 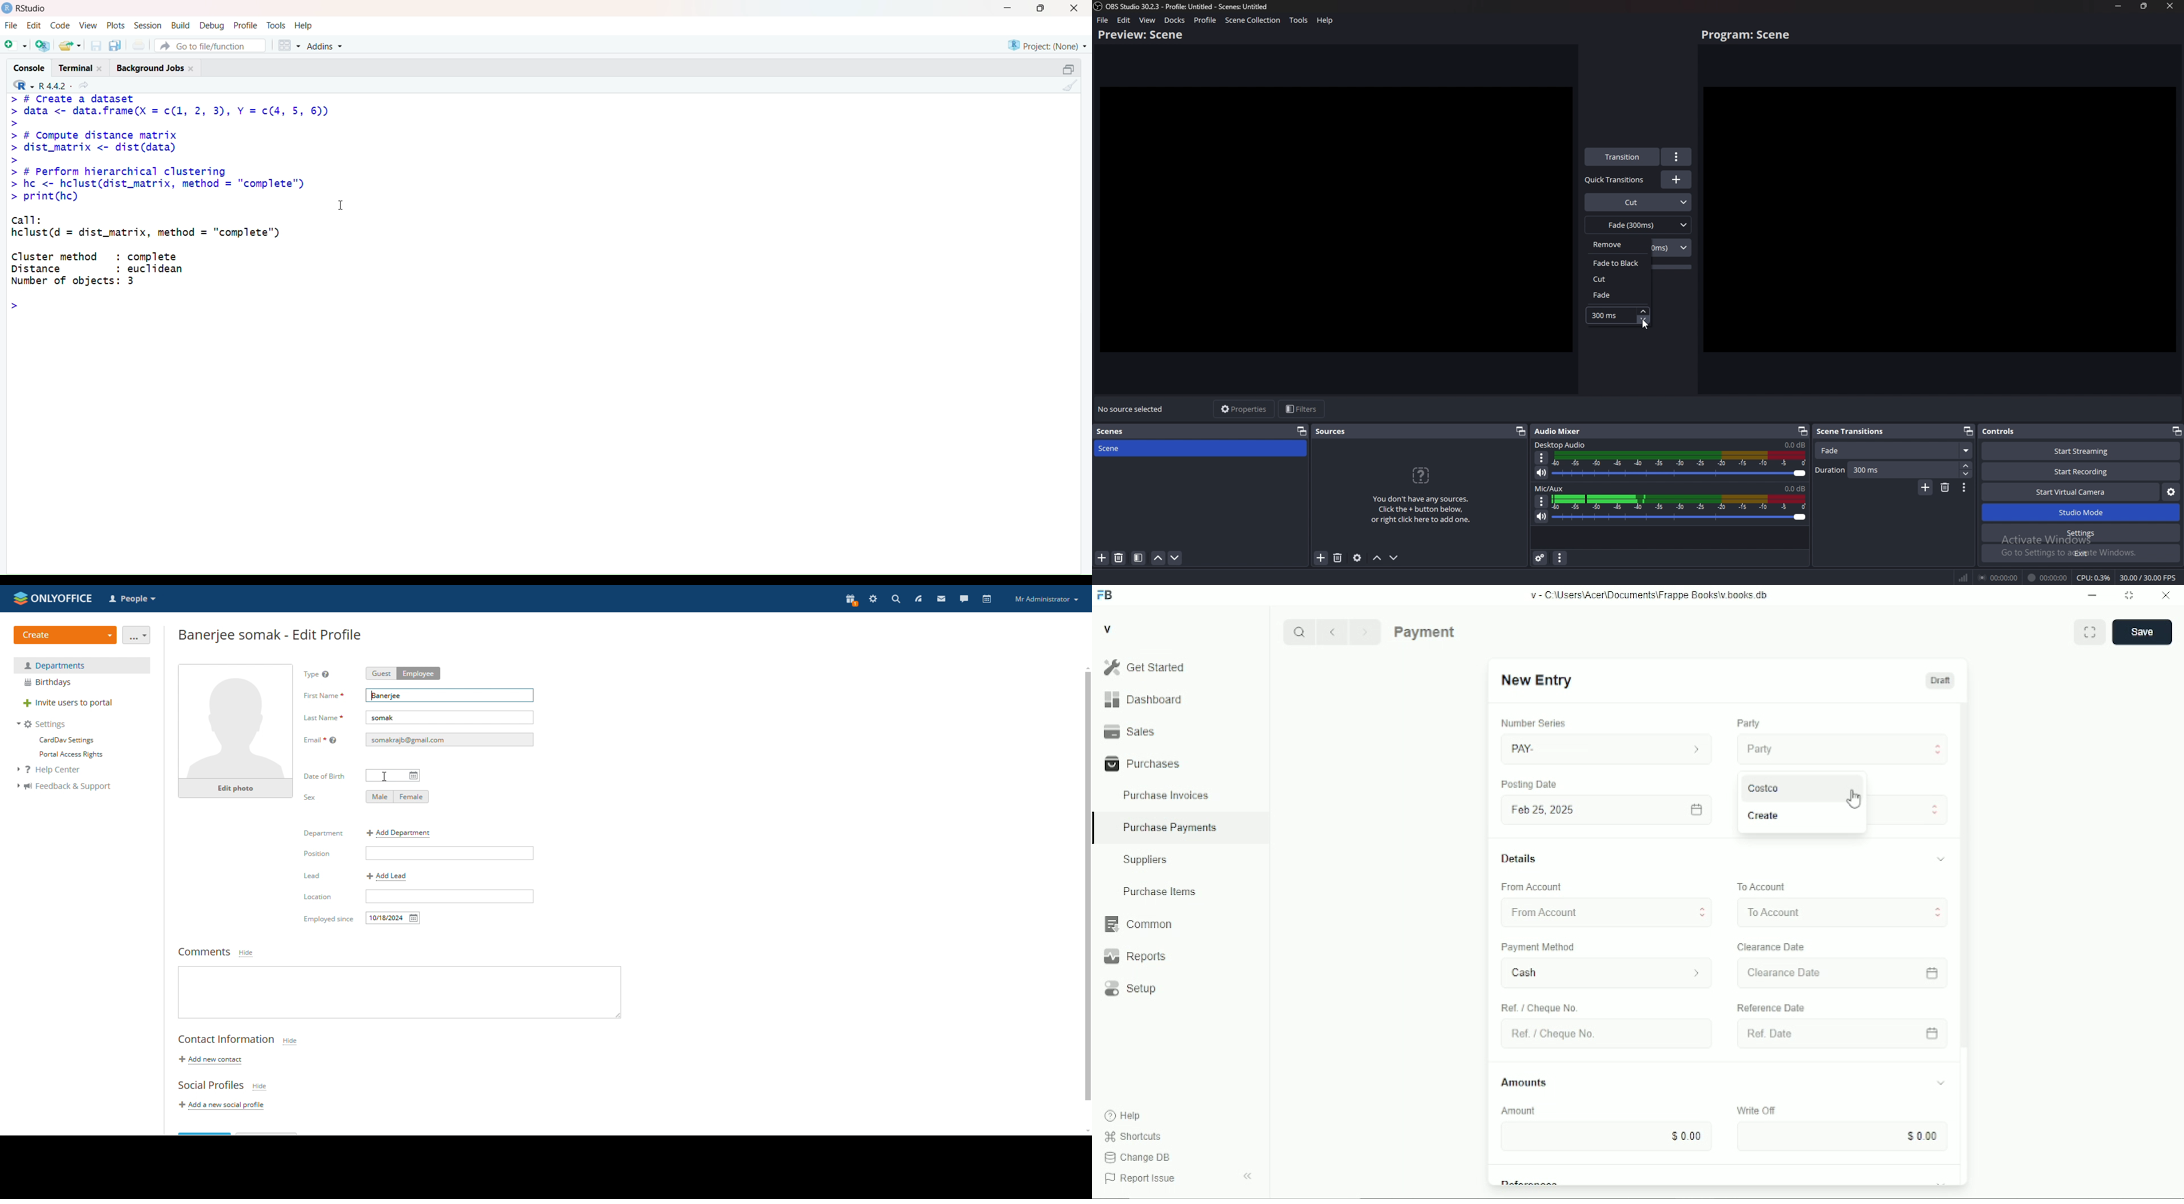 I want to click on Save all open documents (Ctrl + Alt + S), so click(x=117, y=44).